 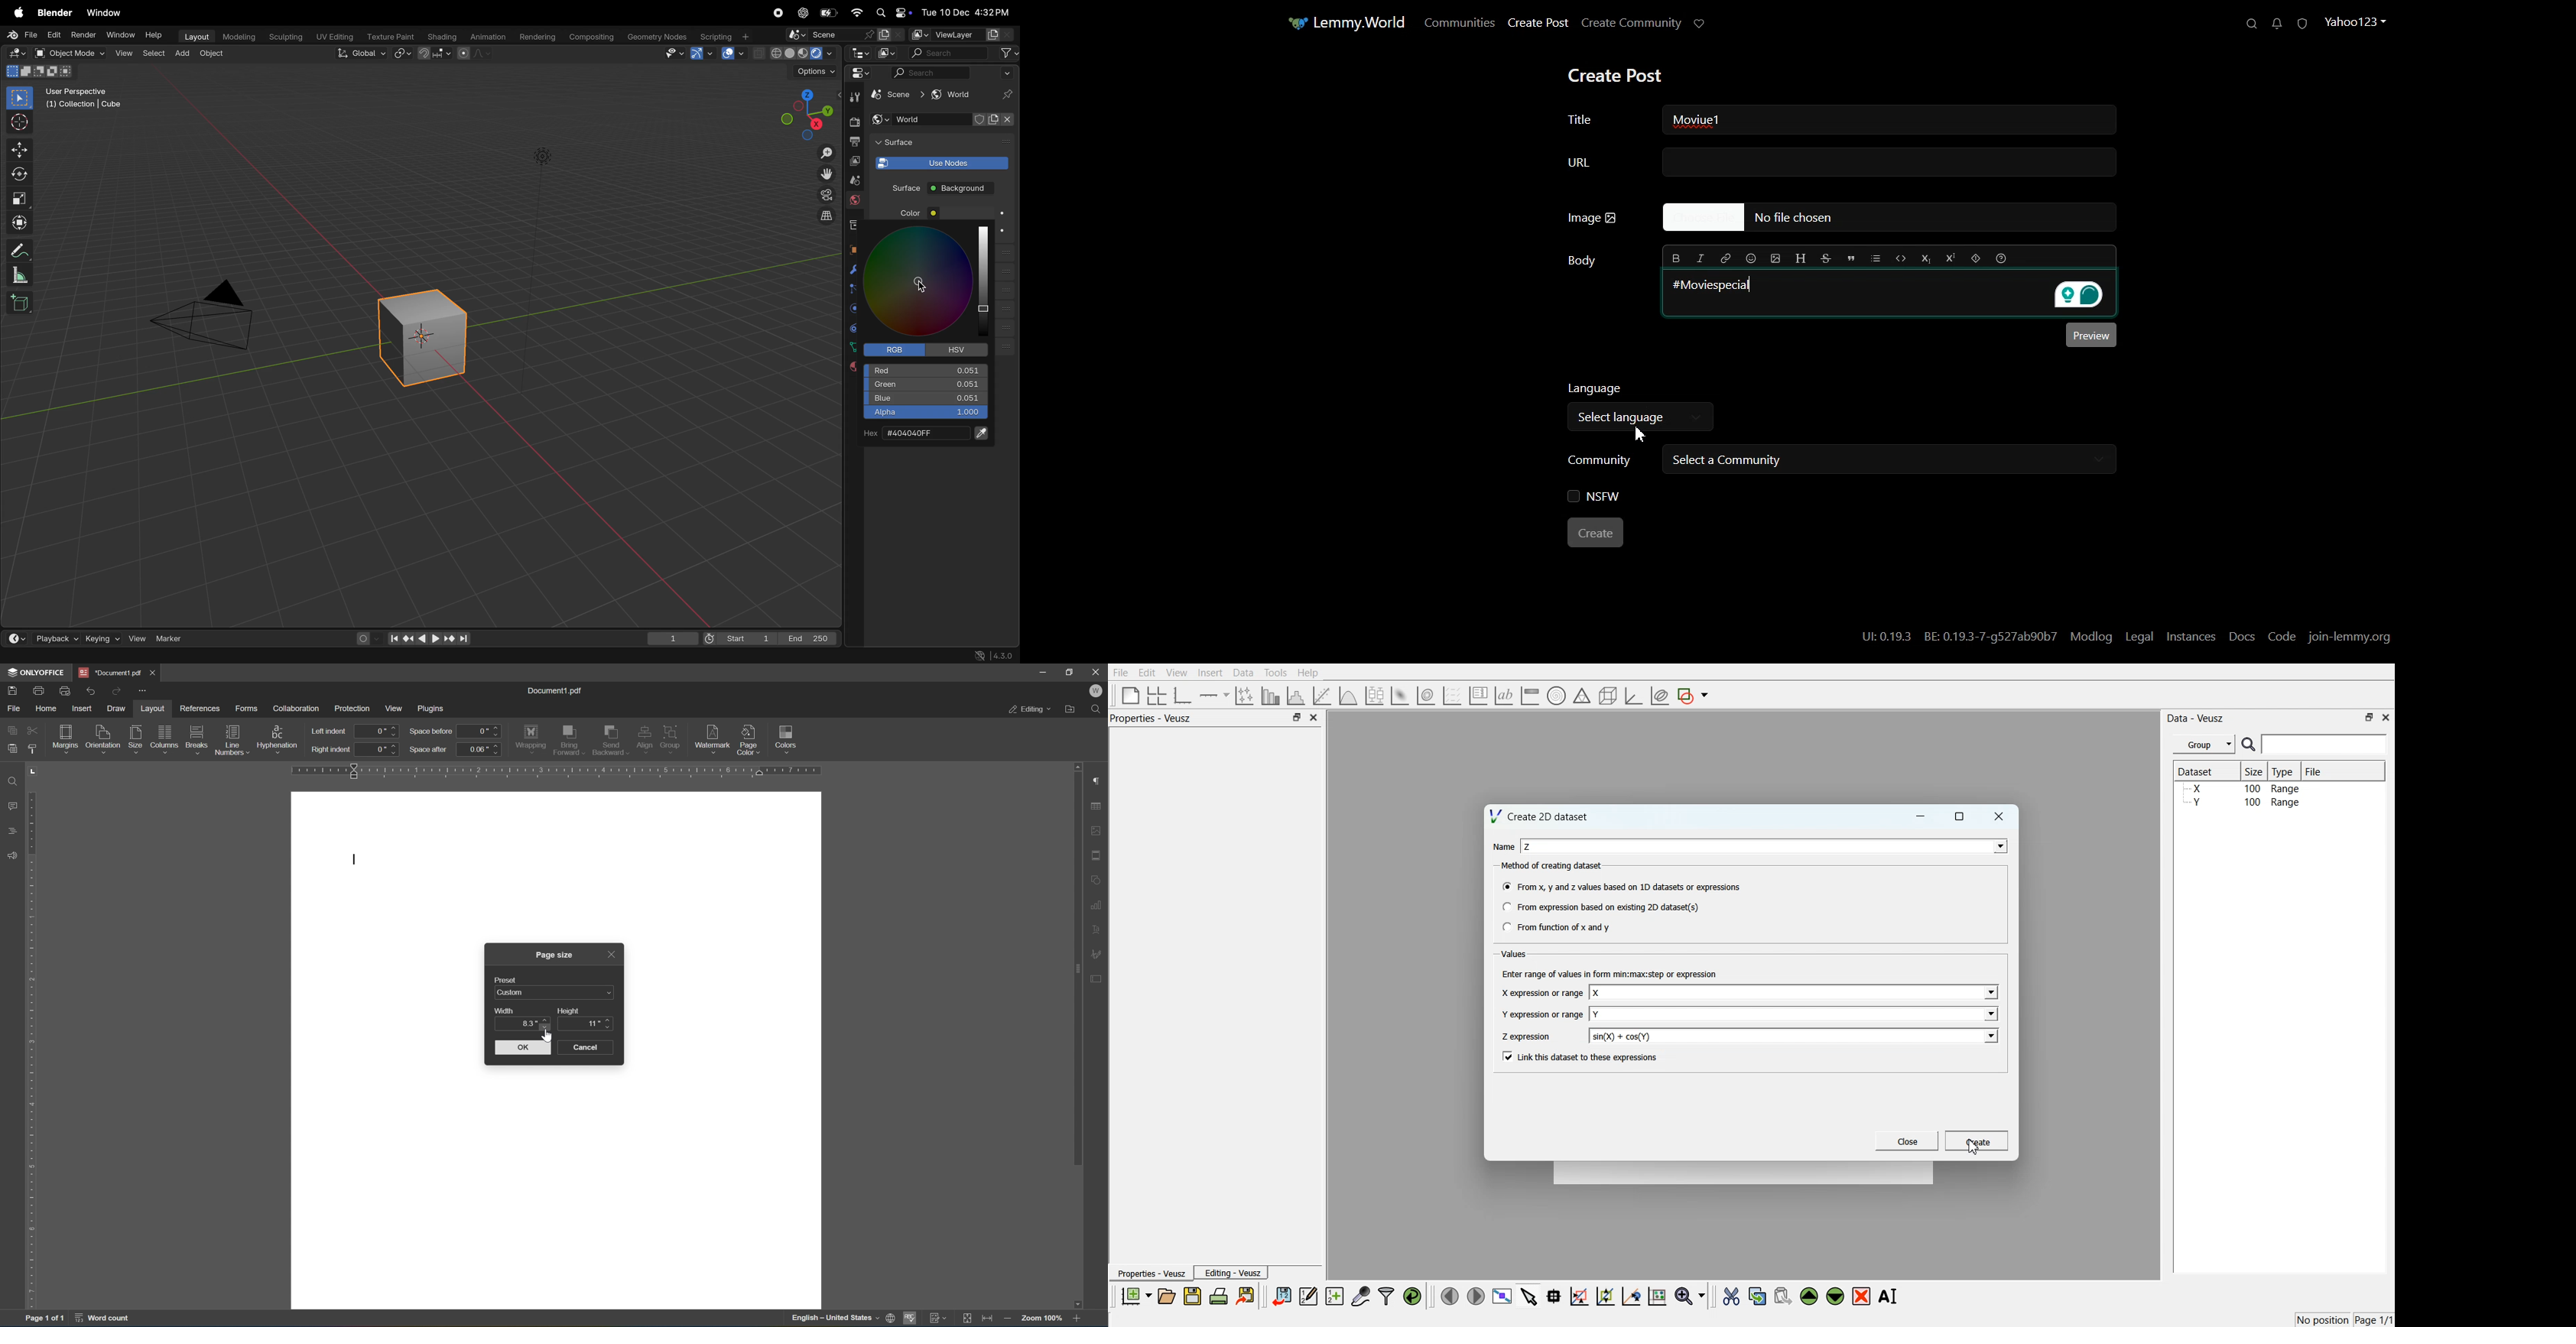 I want to click on color code, so click(x=924, y=433).